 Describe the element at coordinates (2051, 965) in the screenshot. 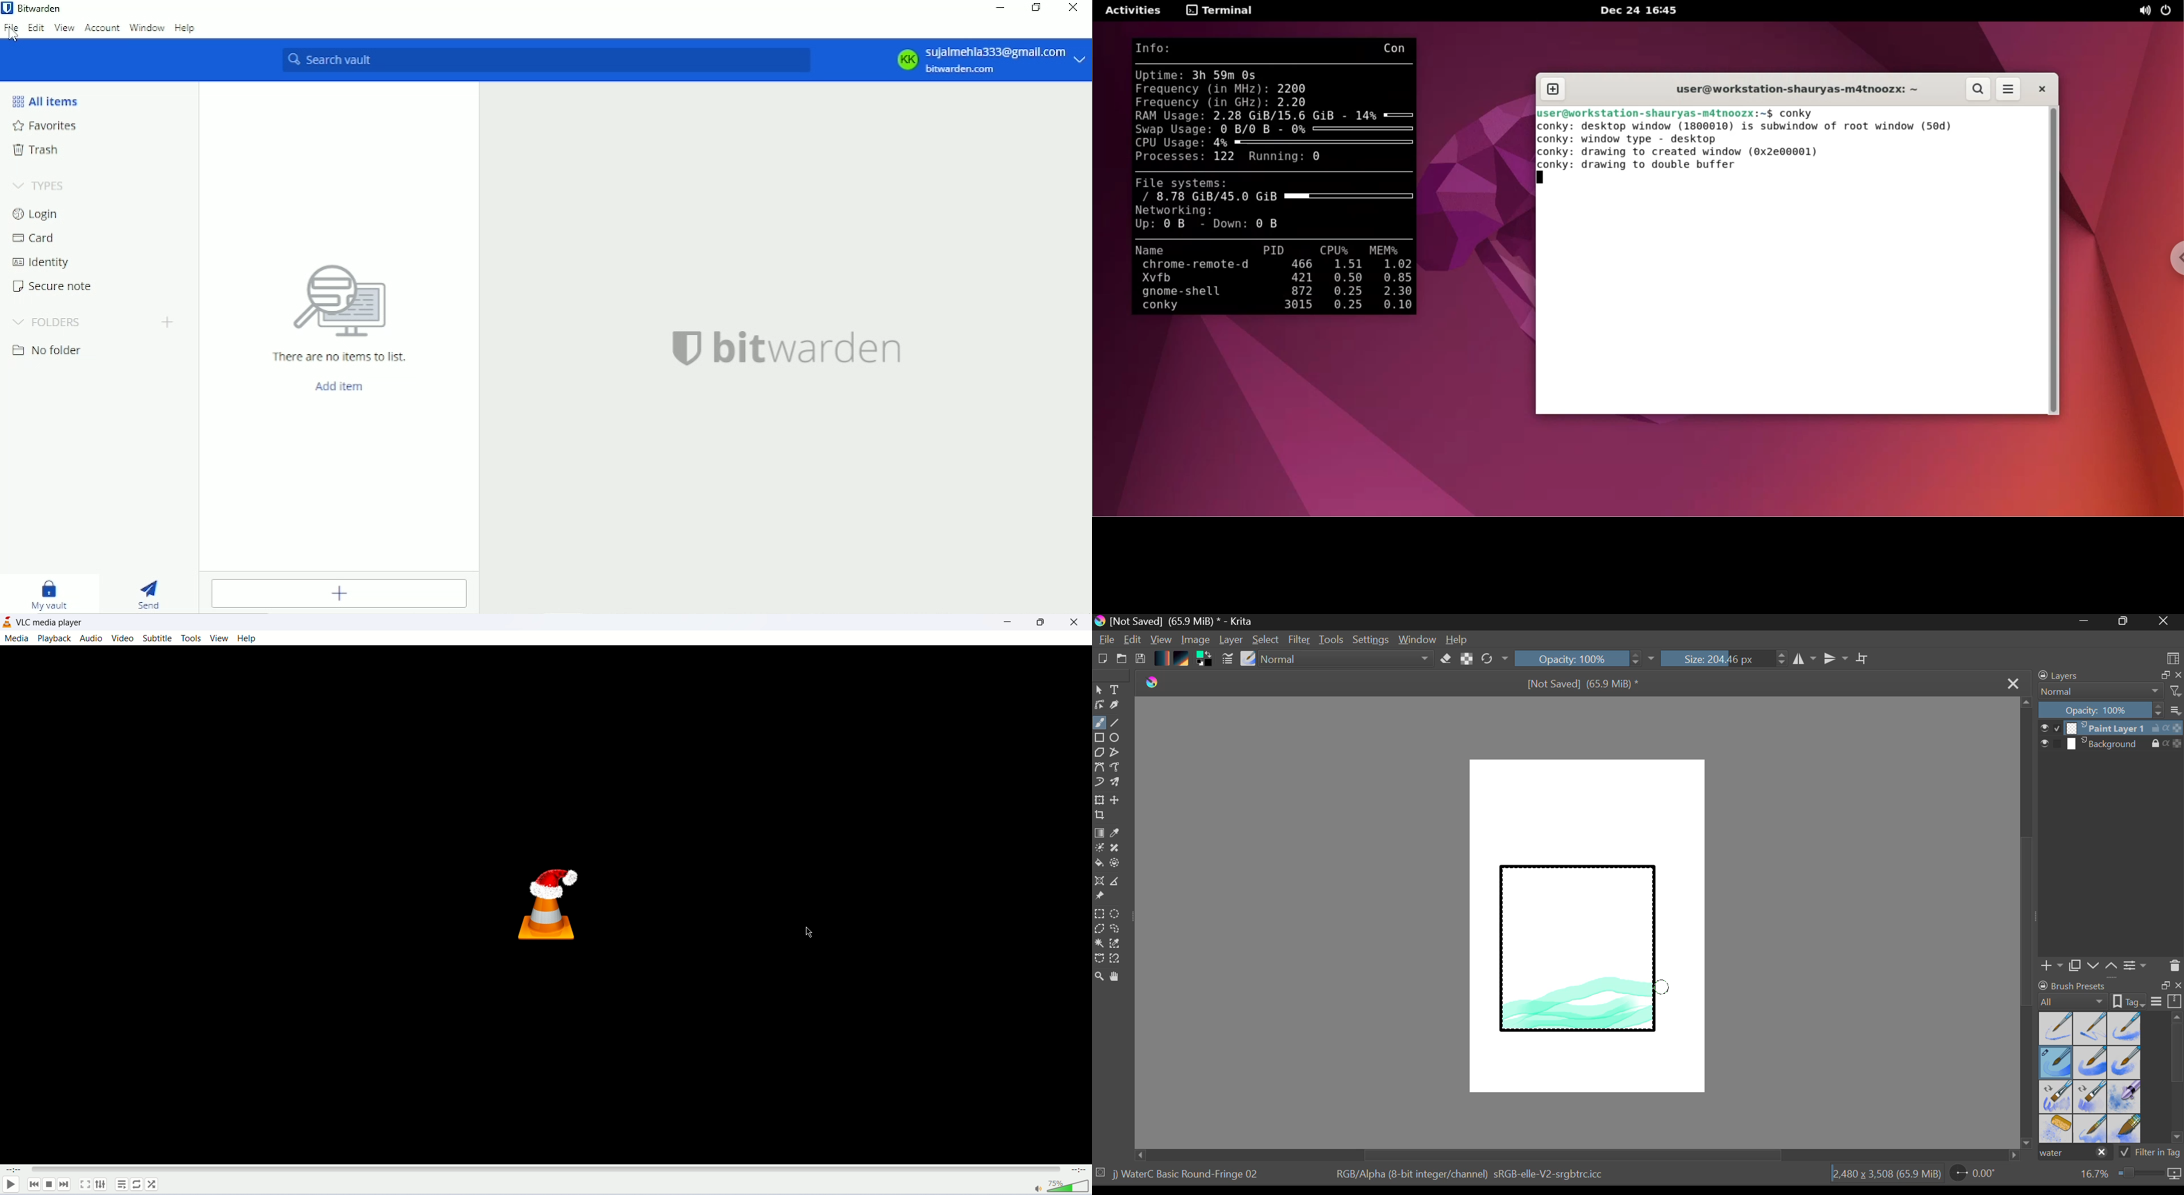

I see `Add Layer` at that location.